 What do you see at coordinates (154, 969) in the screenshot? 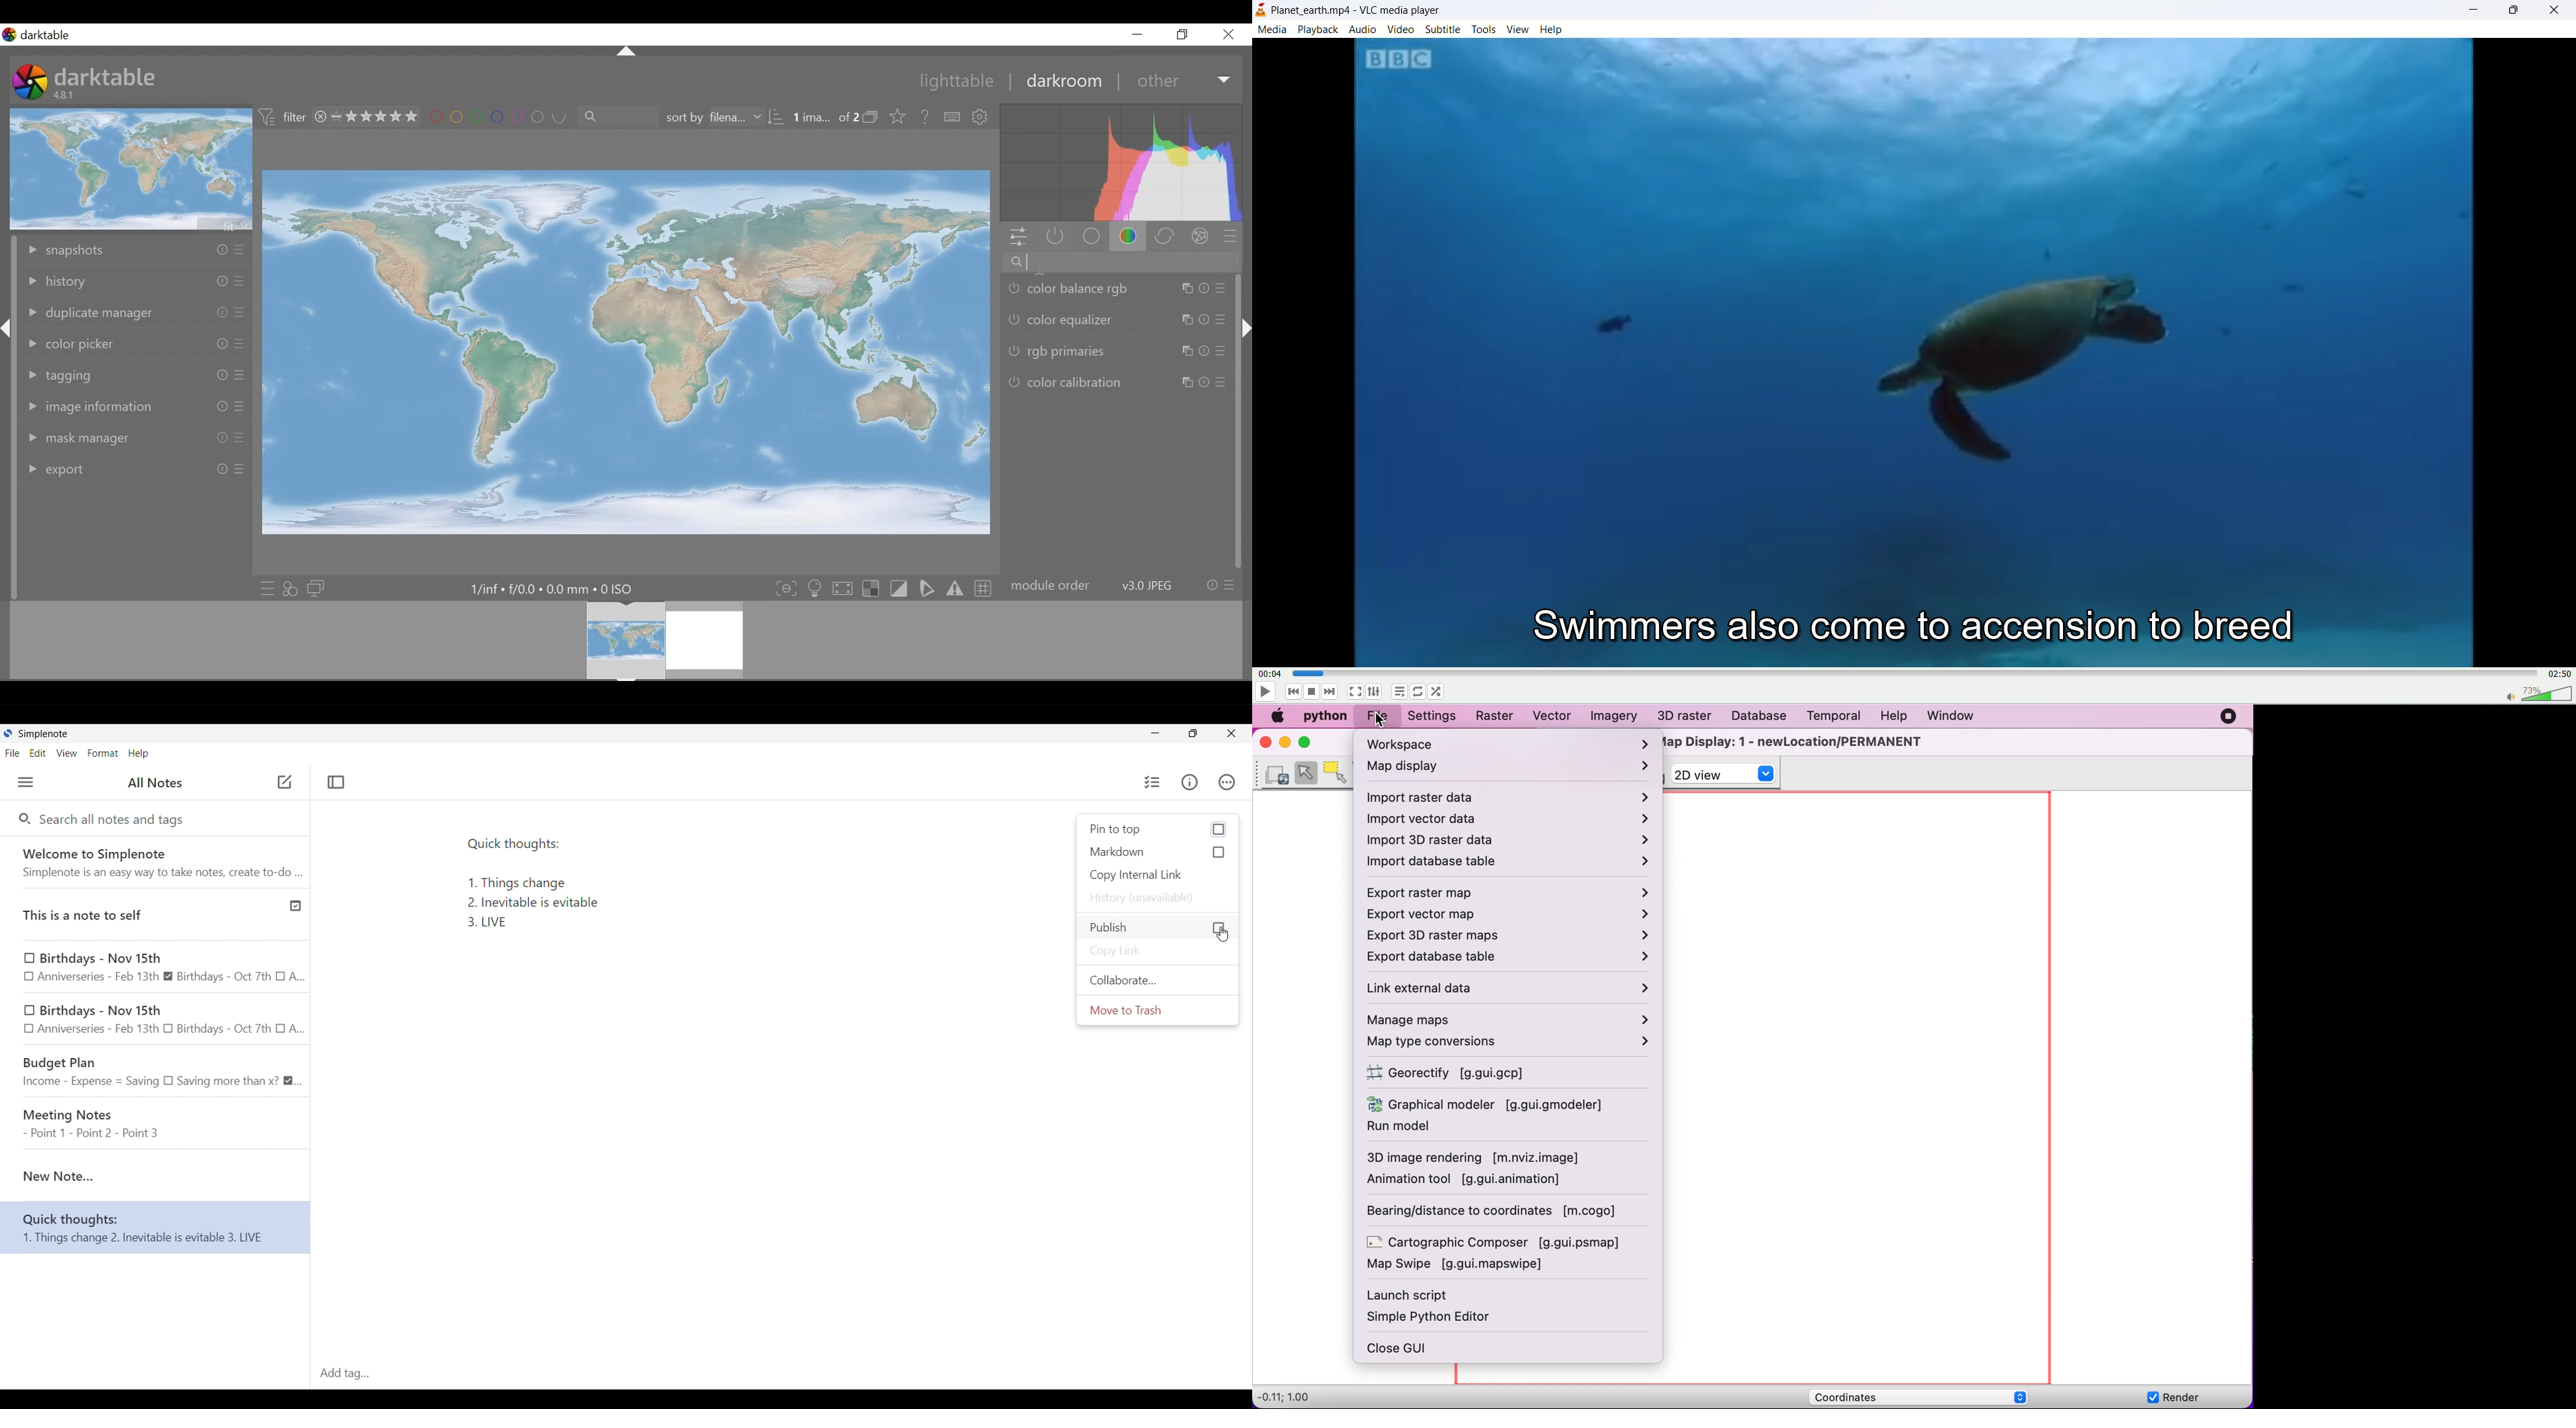
I see `Birthdays - Nov 15th` at bounding box center [154, 969].